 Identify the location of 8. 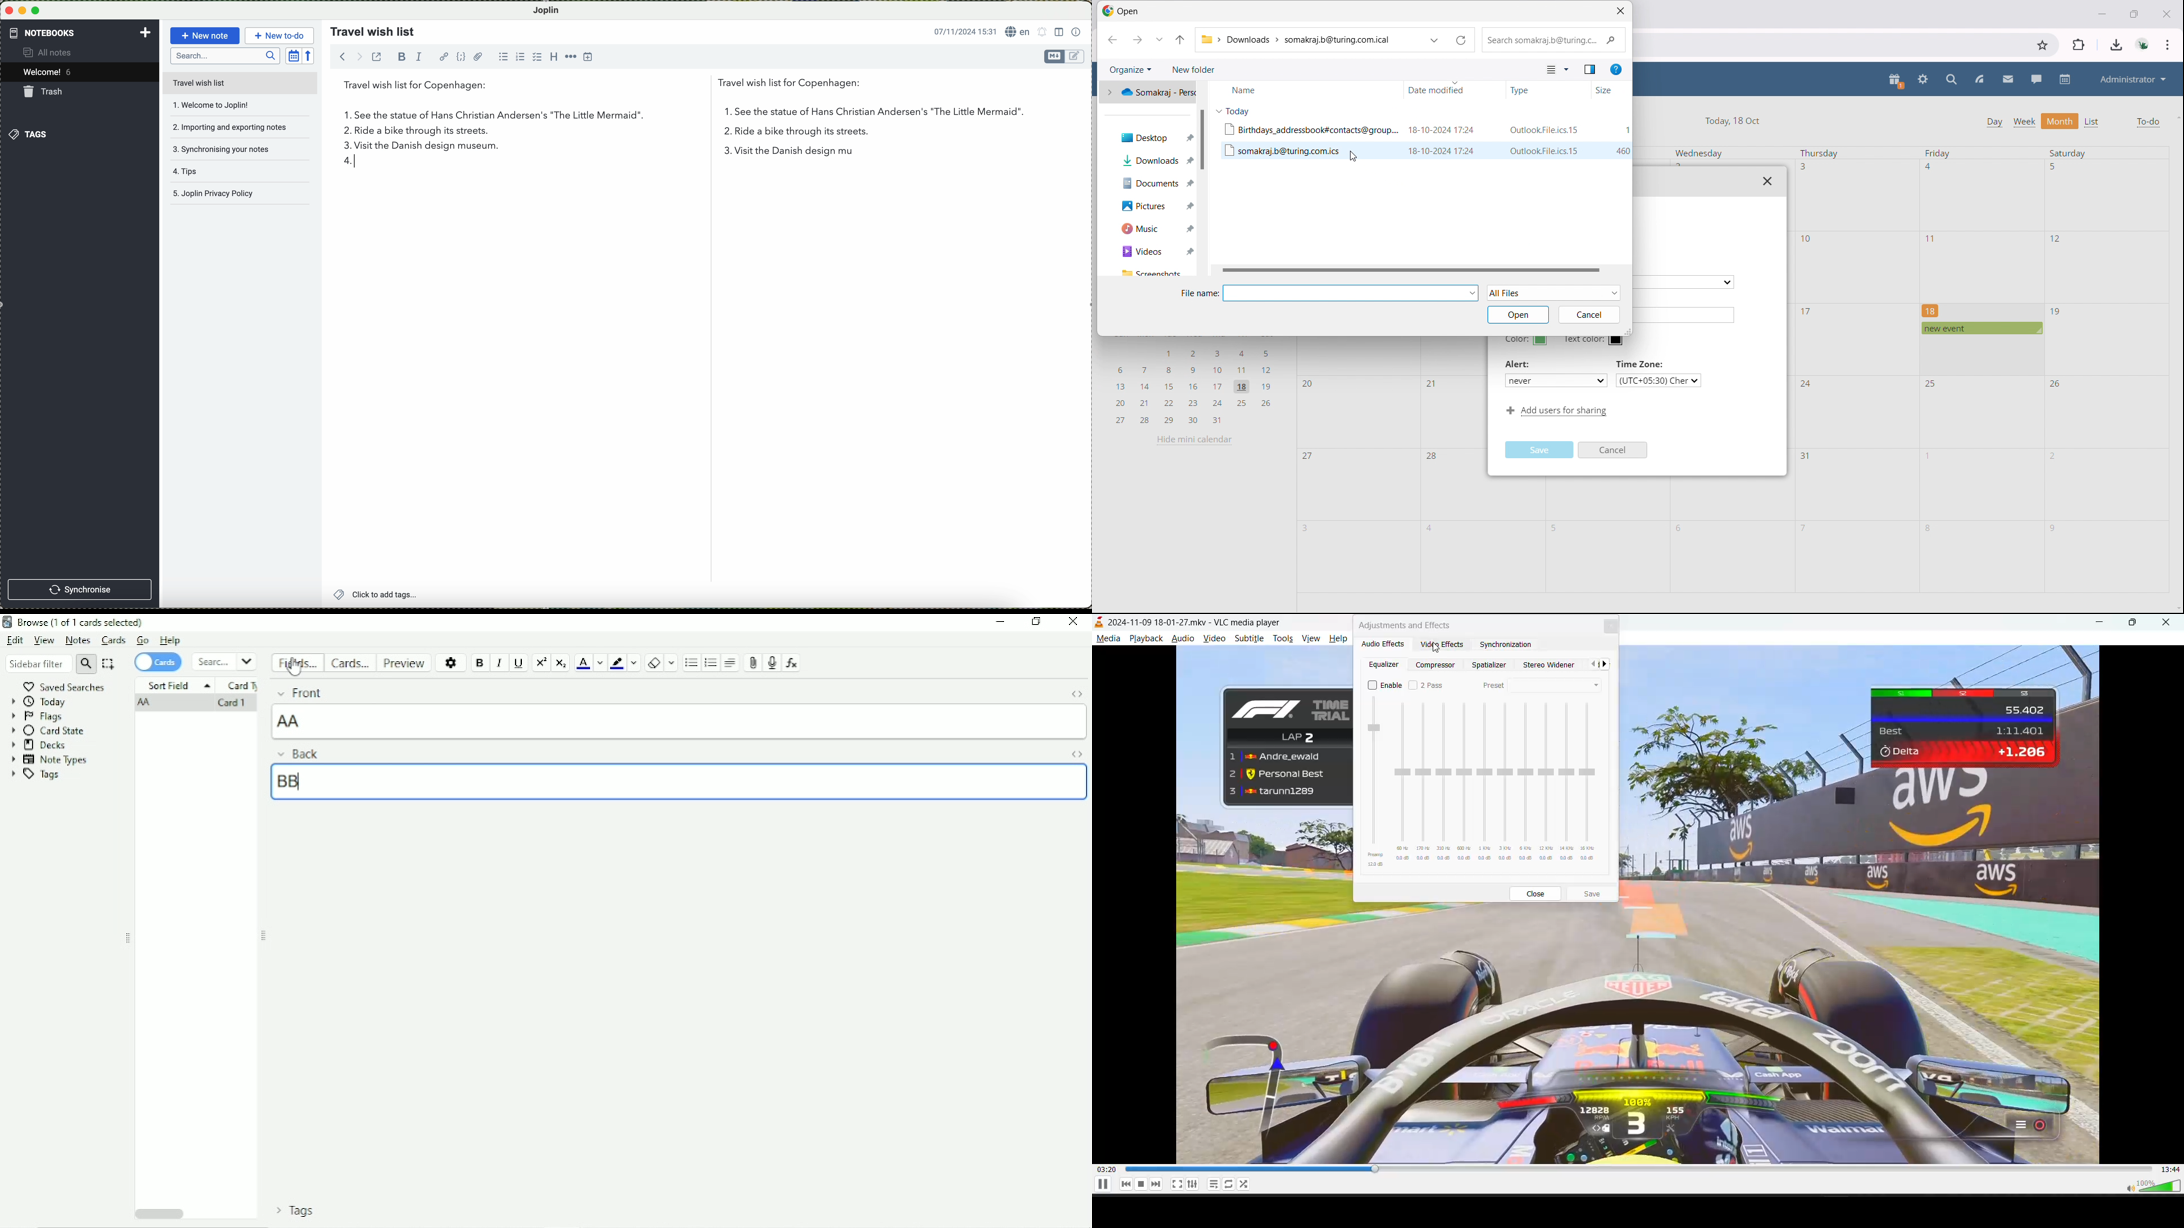
(1929, 528).